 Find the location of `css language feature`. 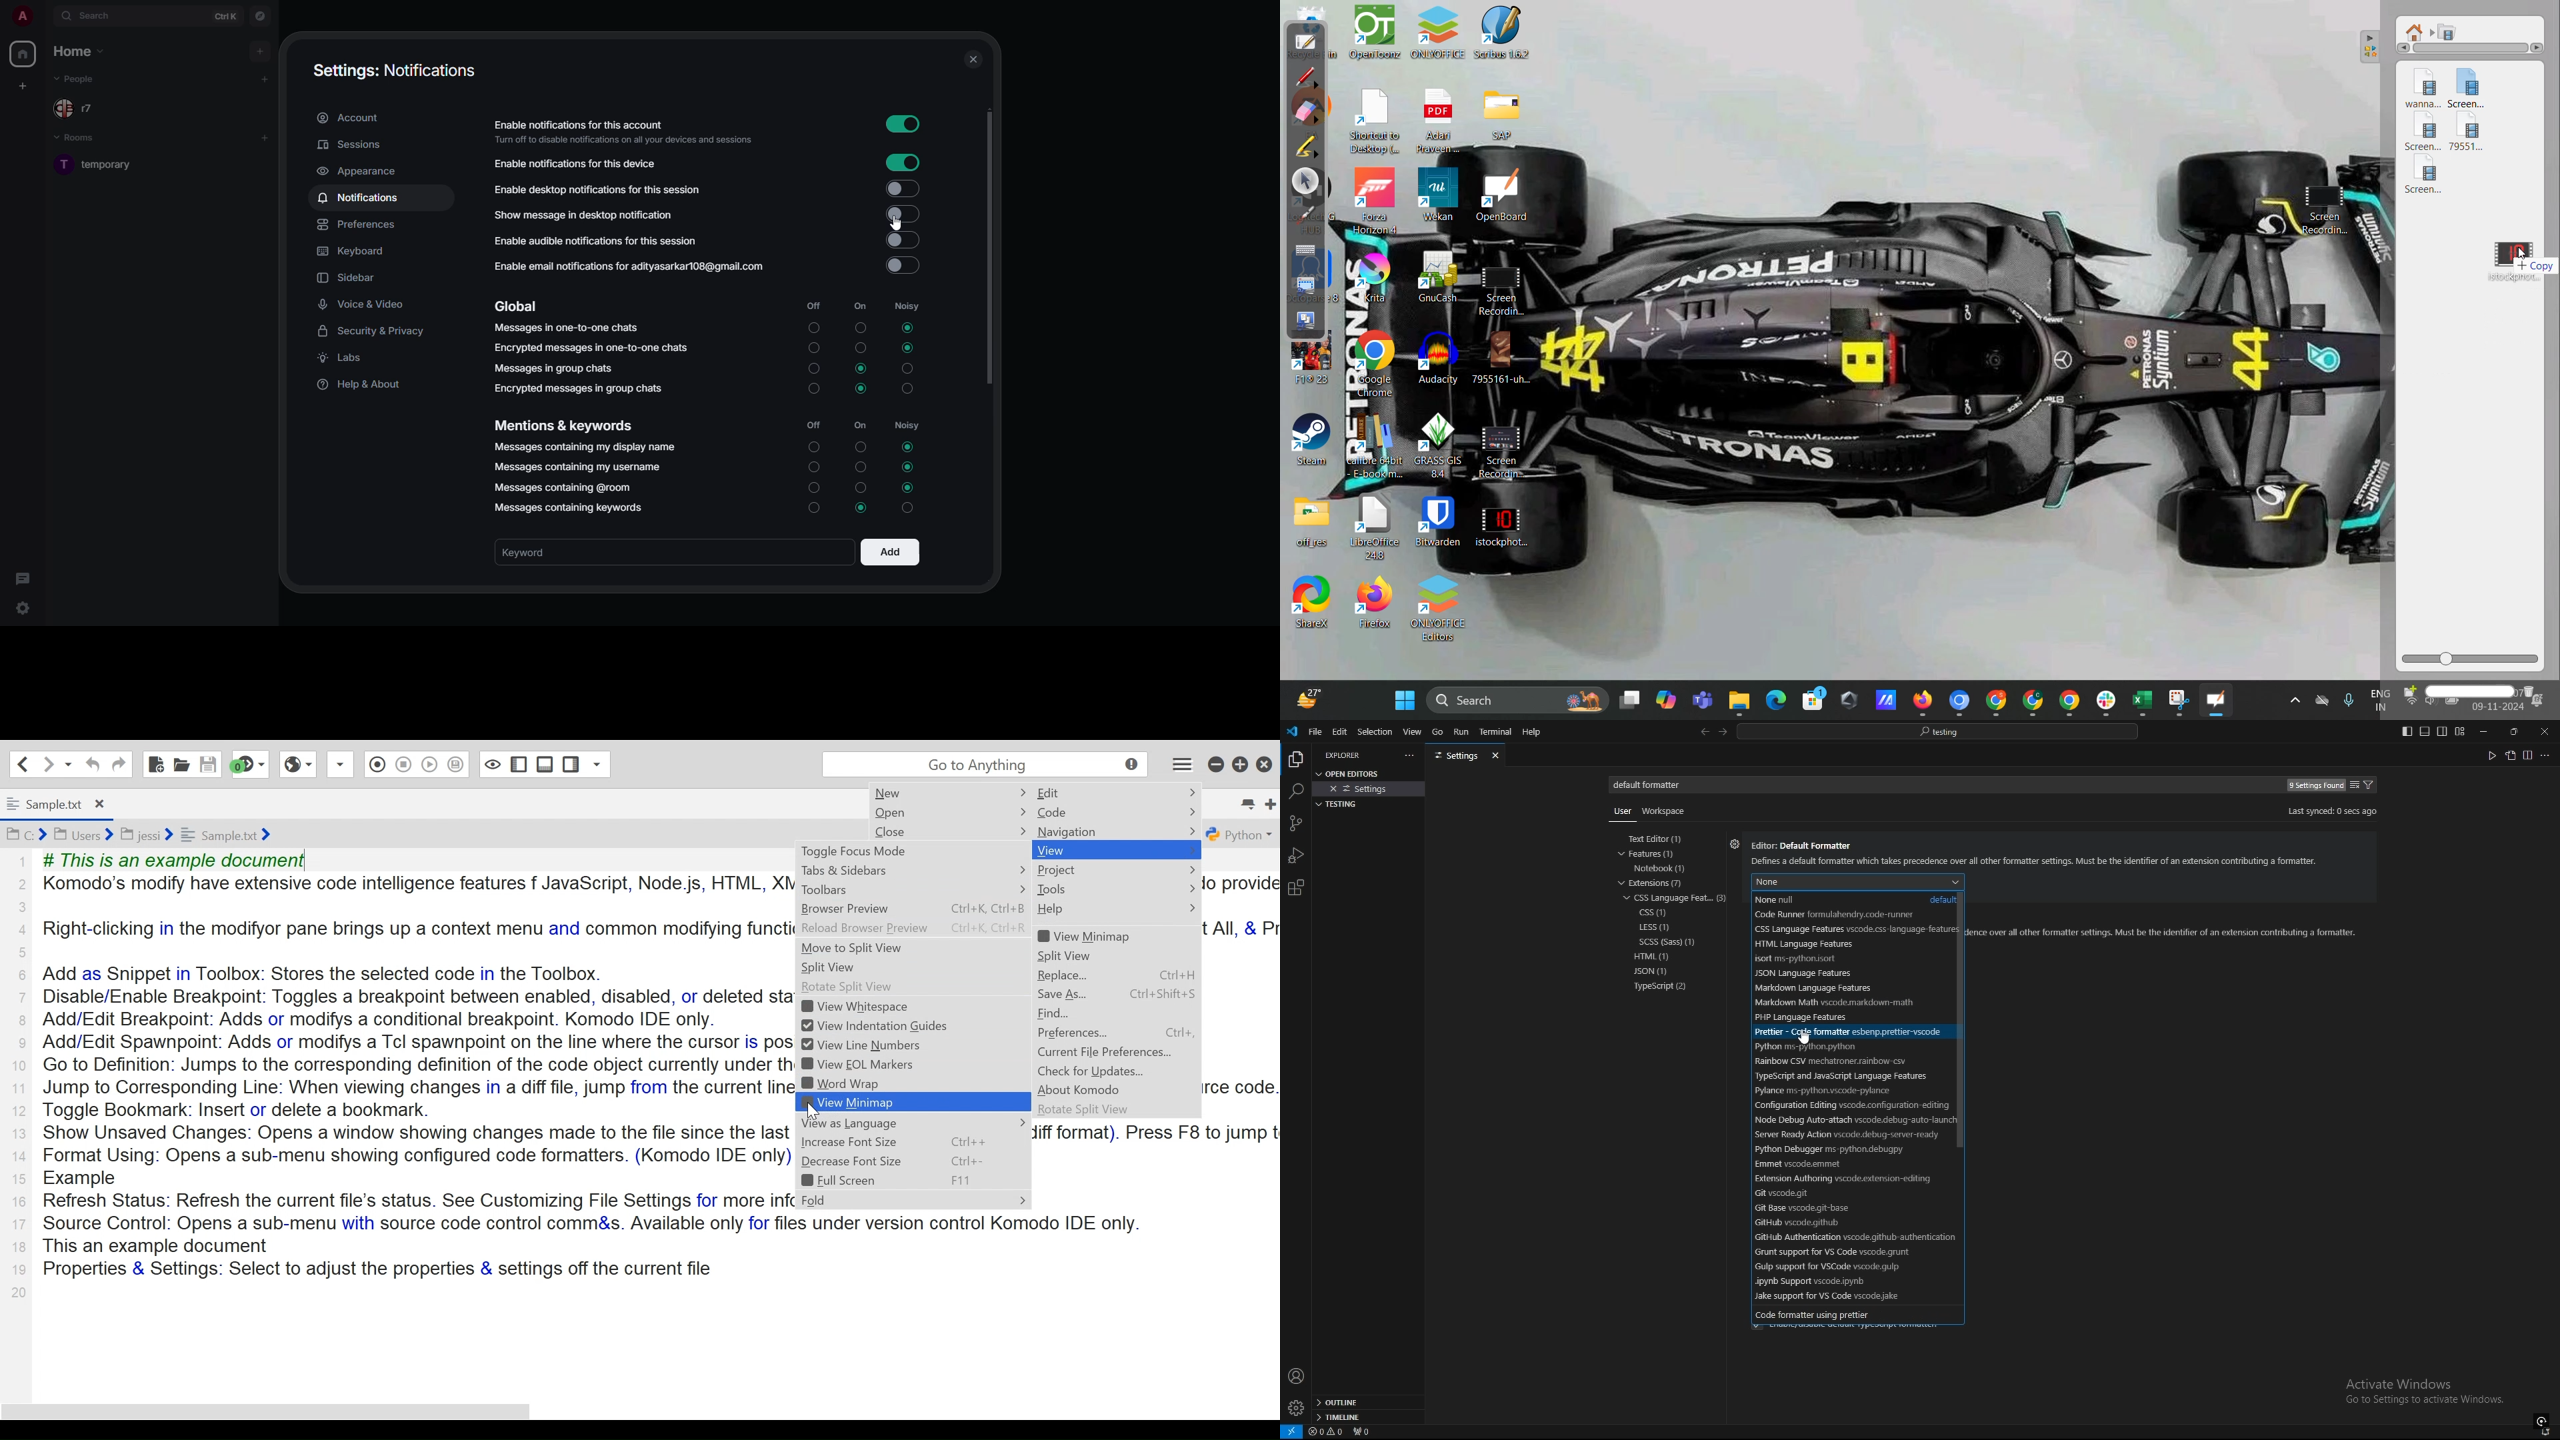

css language feature is located at coordinates (1678, 897).